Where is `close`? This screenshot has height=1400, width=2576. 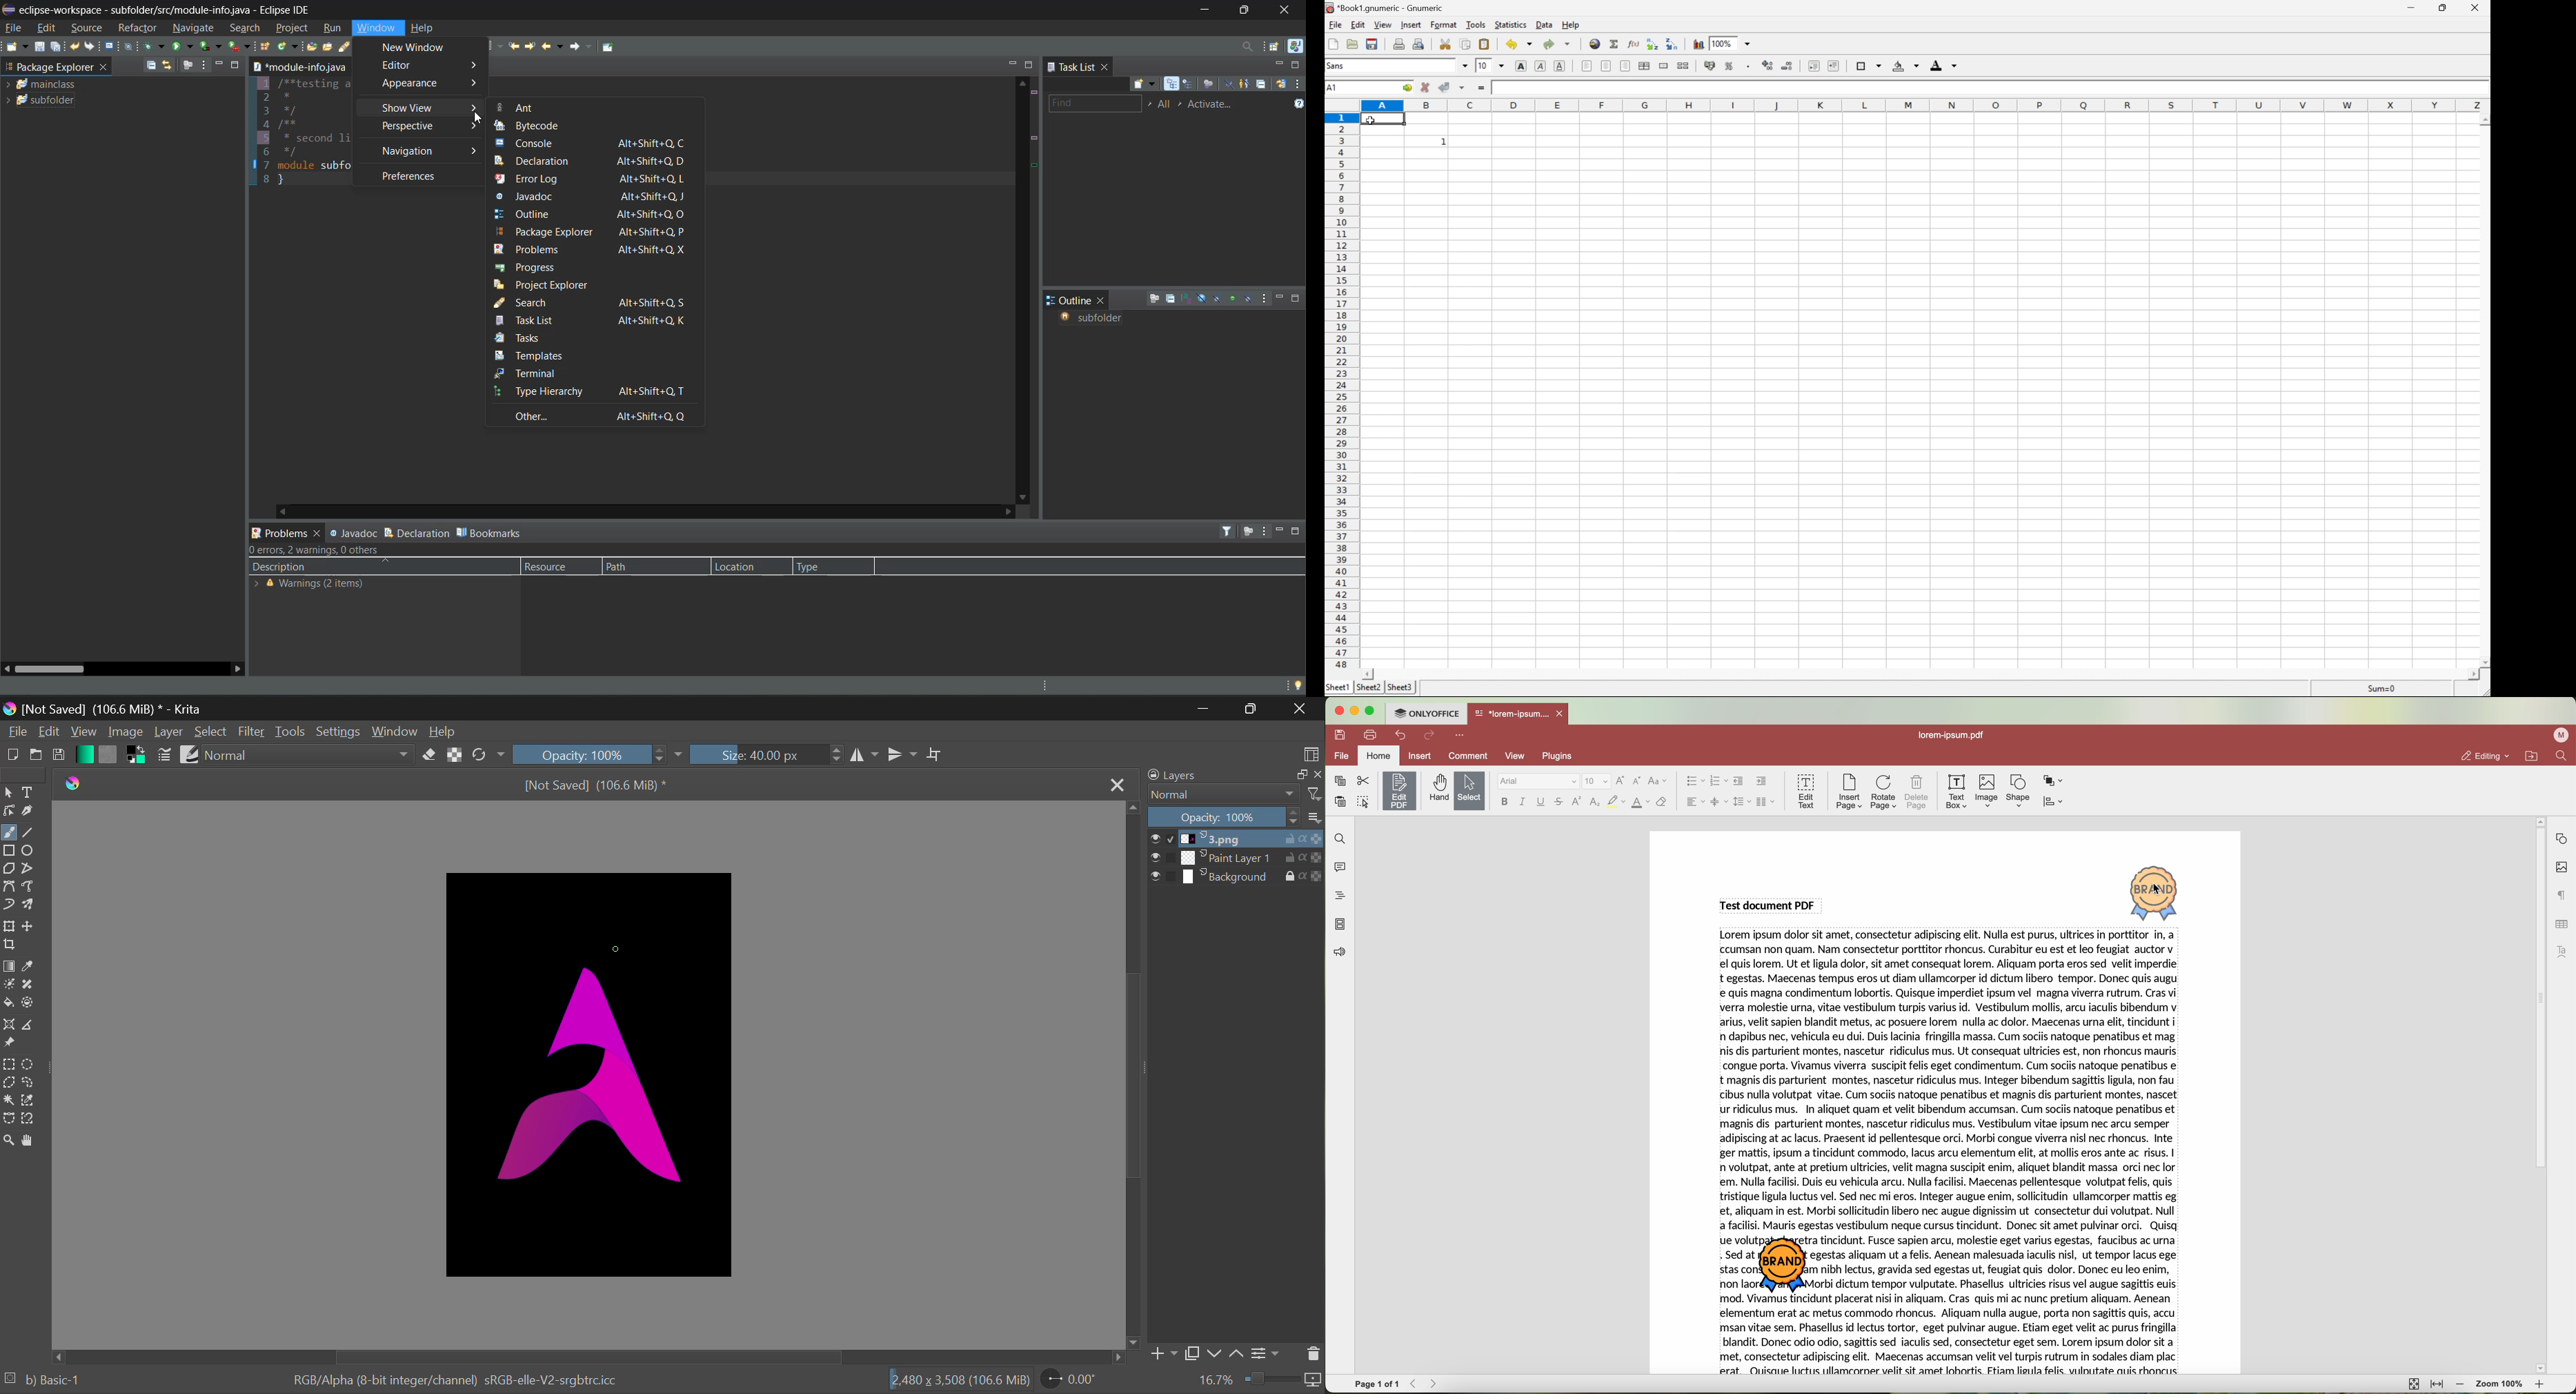 close is located at coordinates (1103, 302).